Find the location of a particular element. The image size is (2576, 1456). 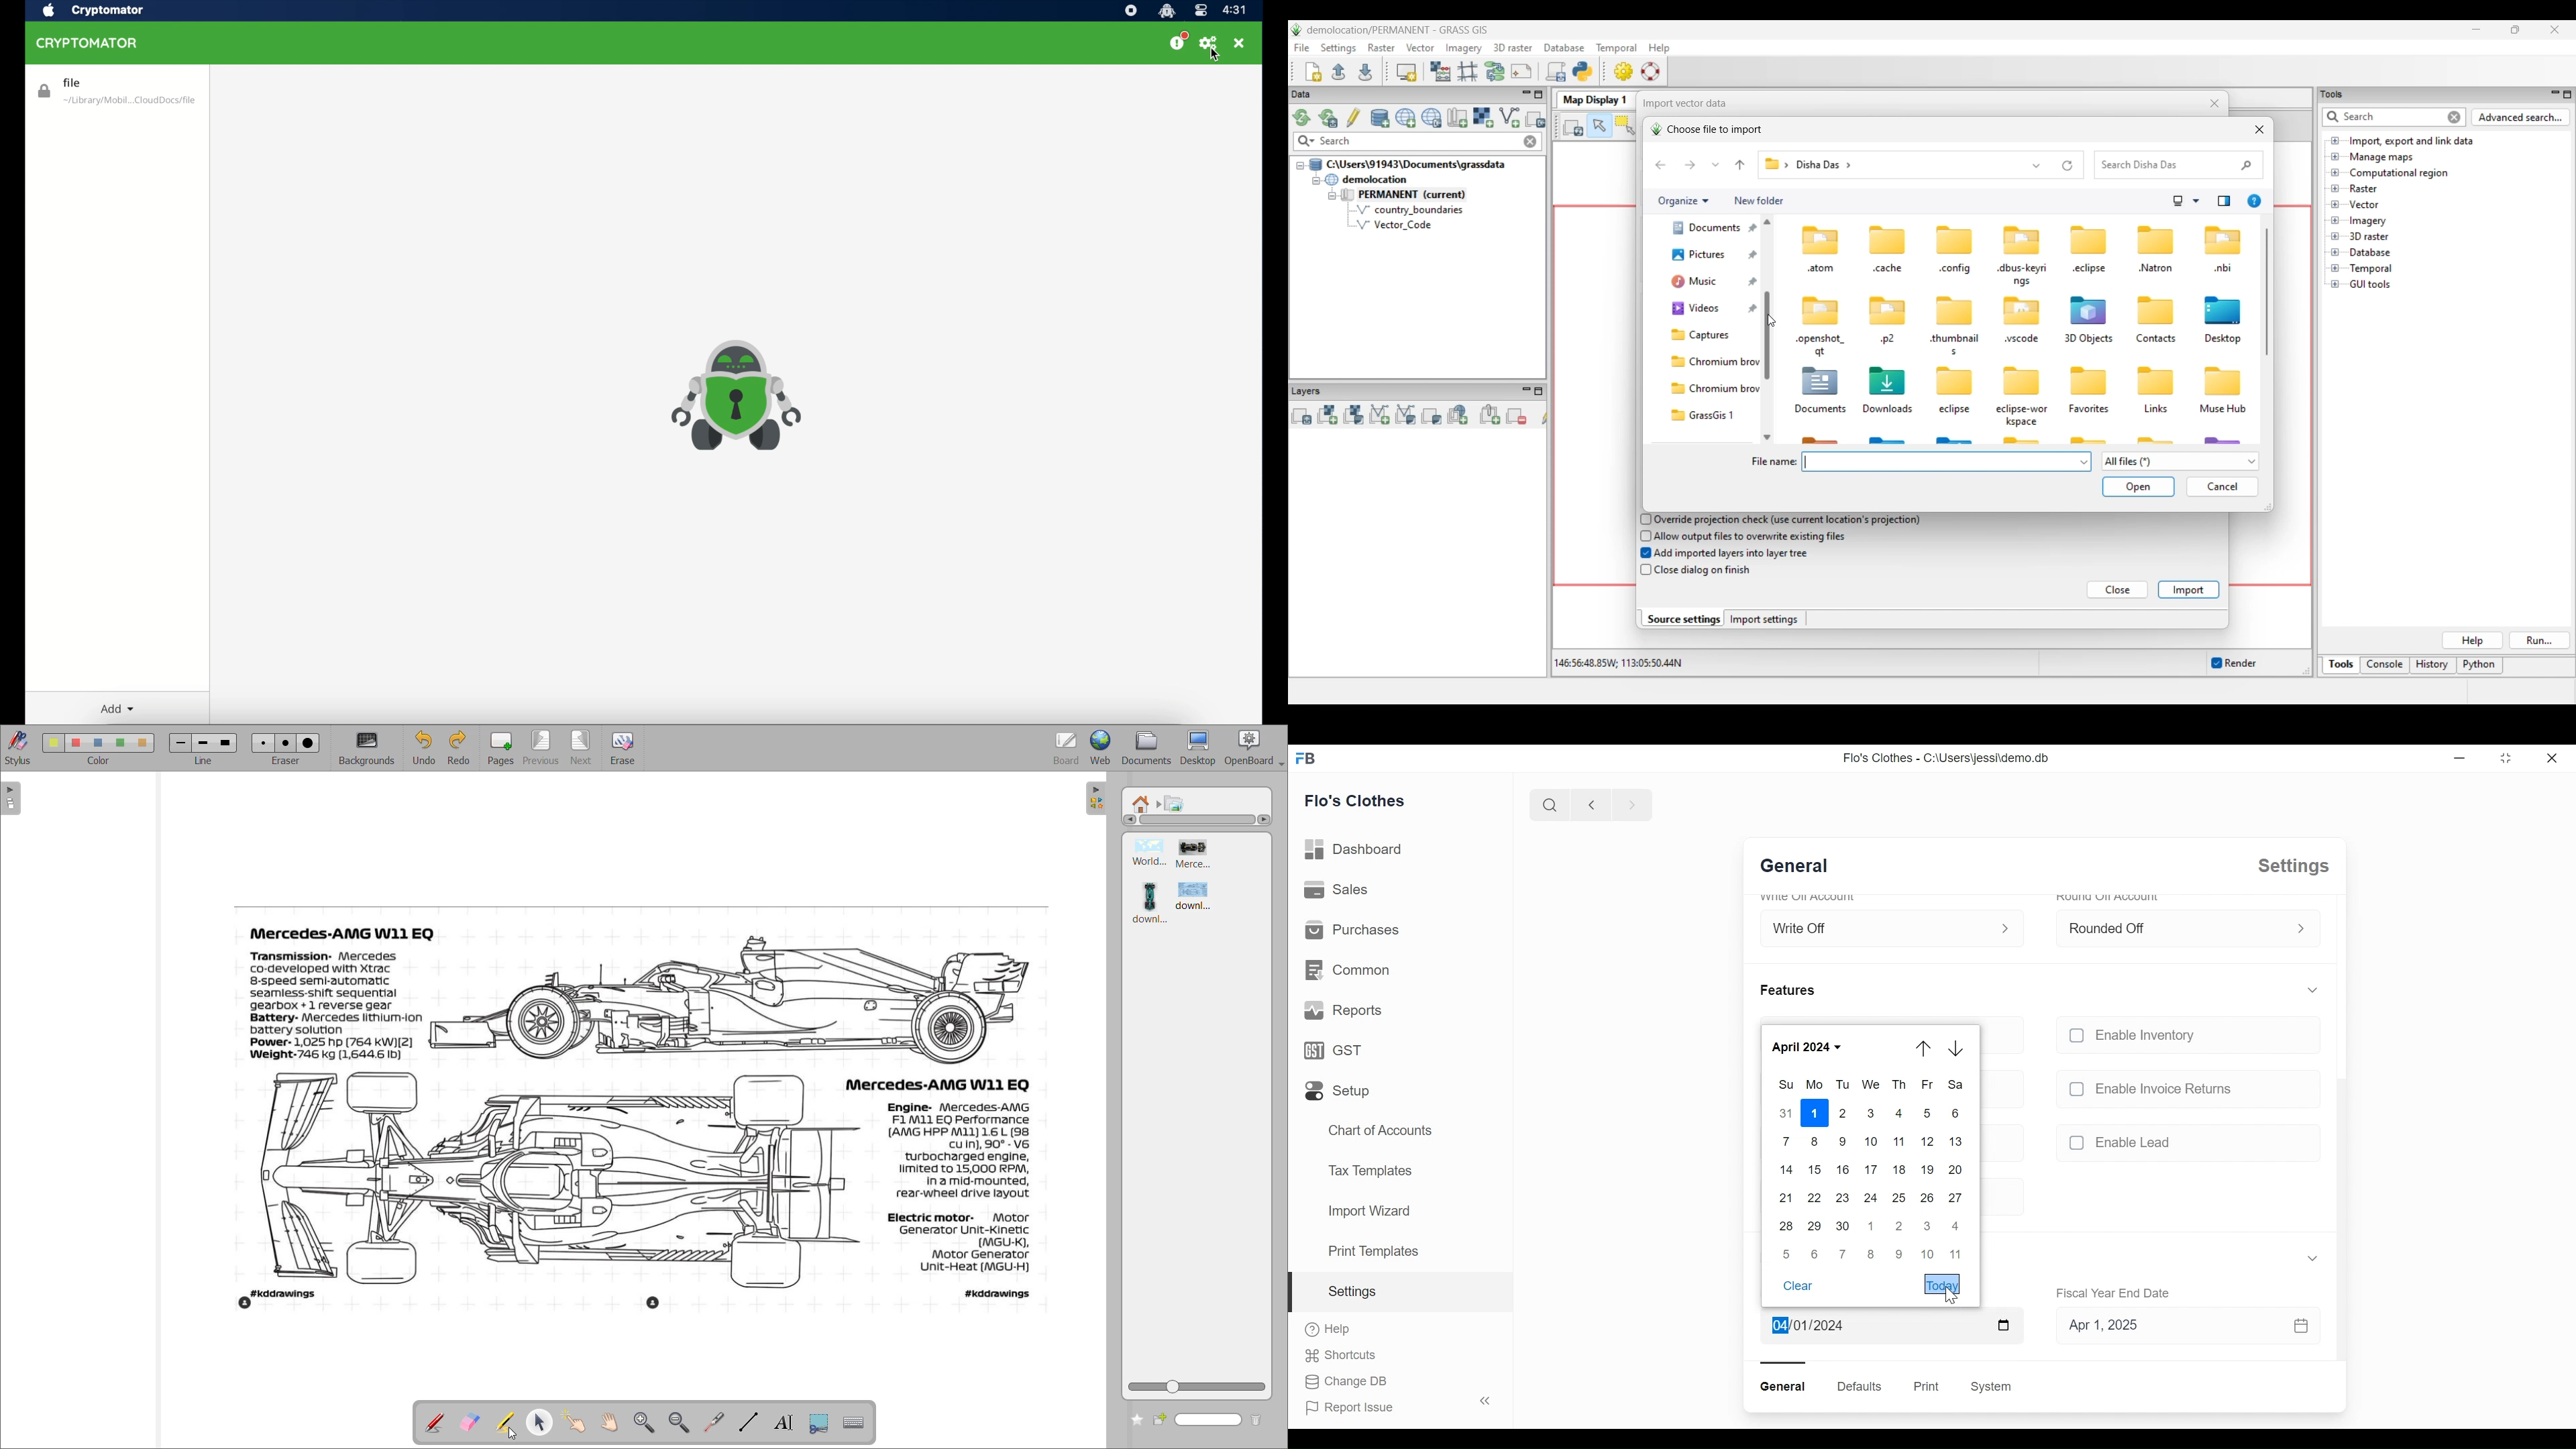

Write Off is located at coordinates (1878, 925).